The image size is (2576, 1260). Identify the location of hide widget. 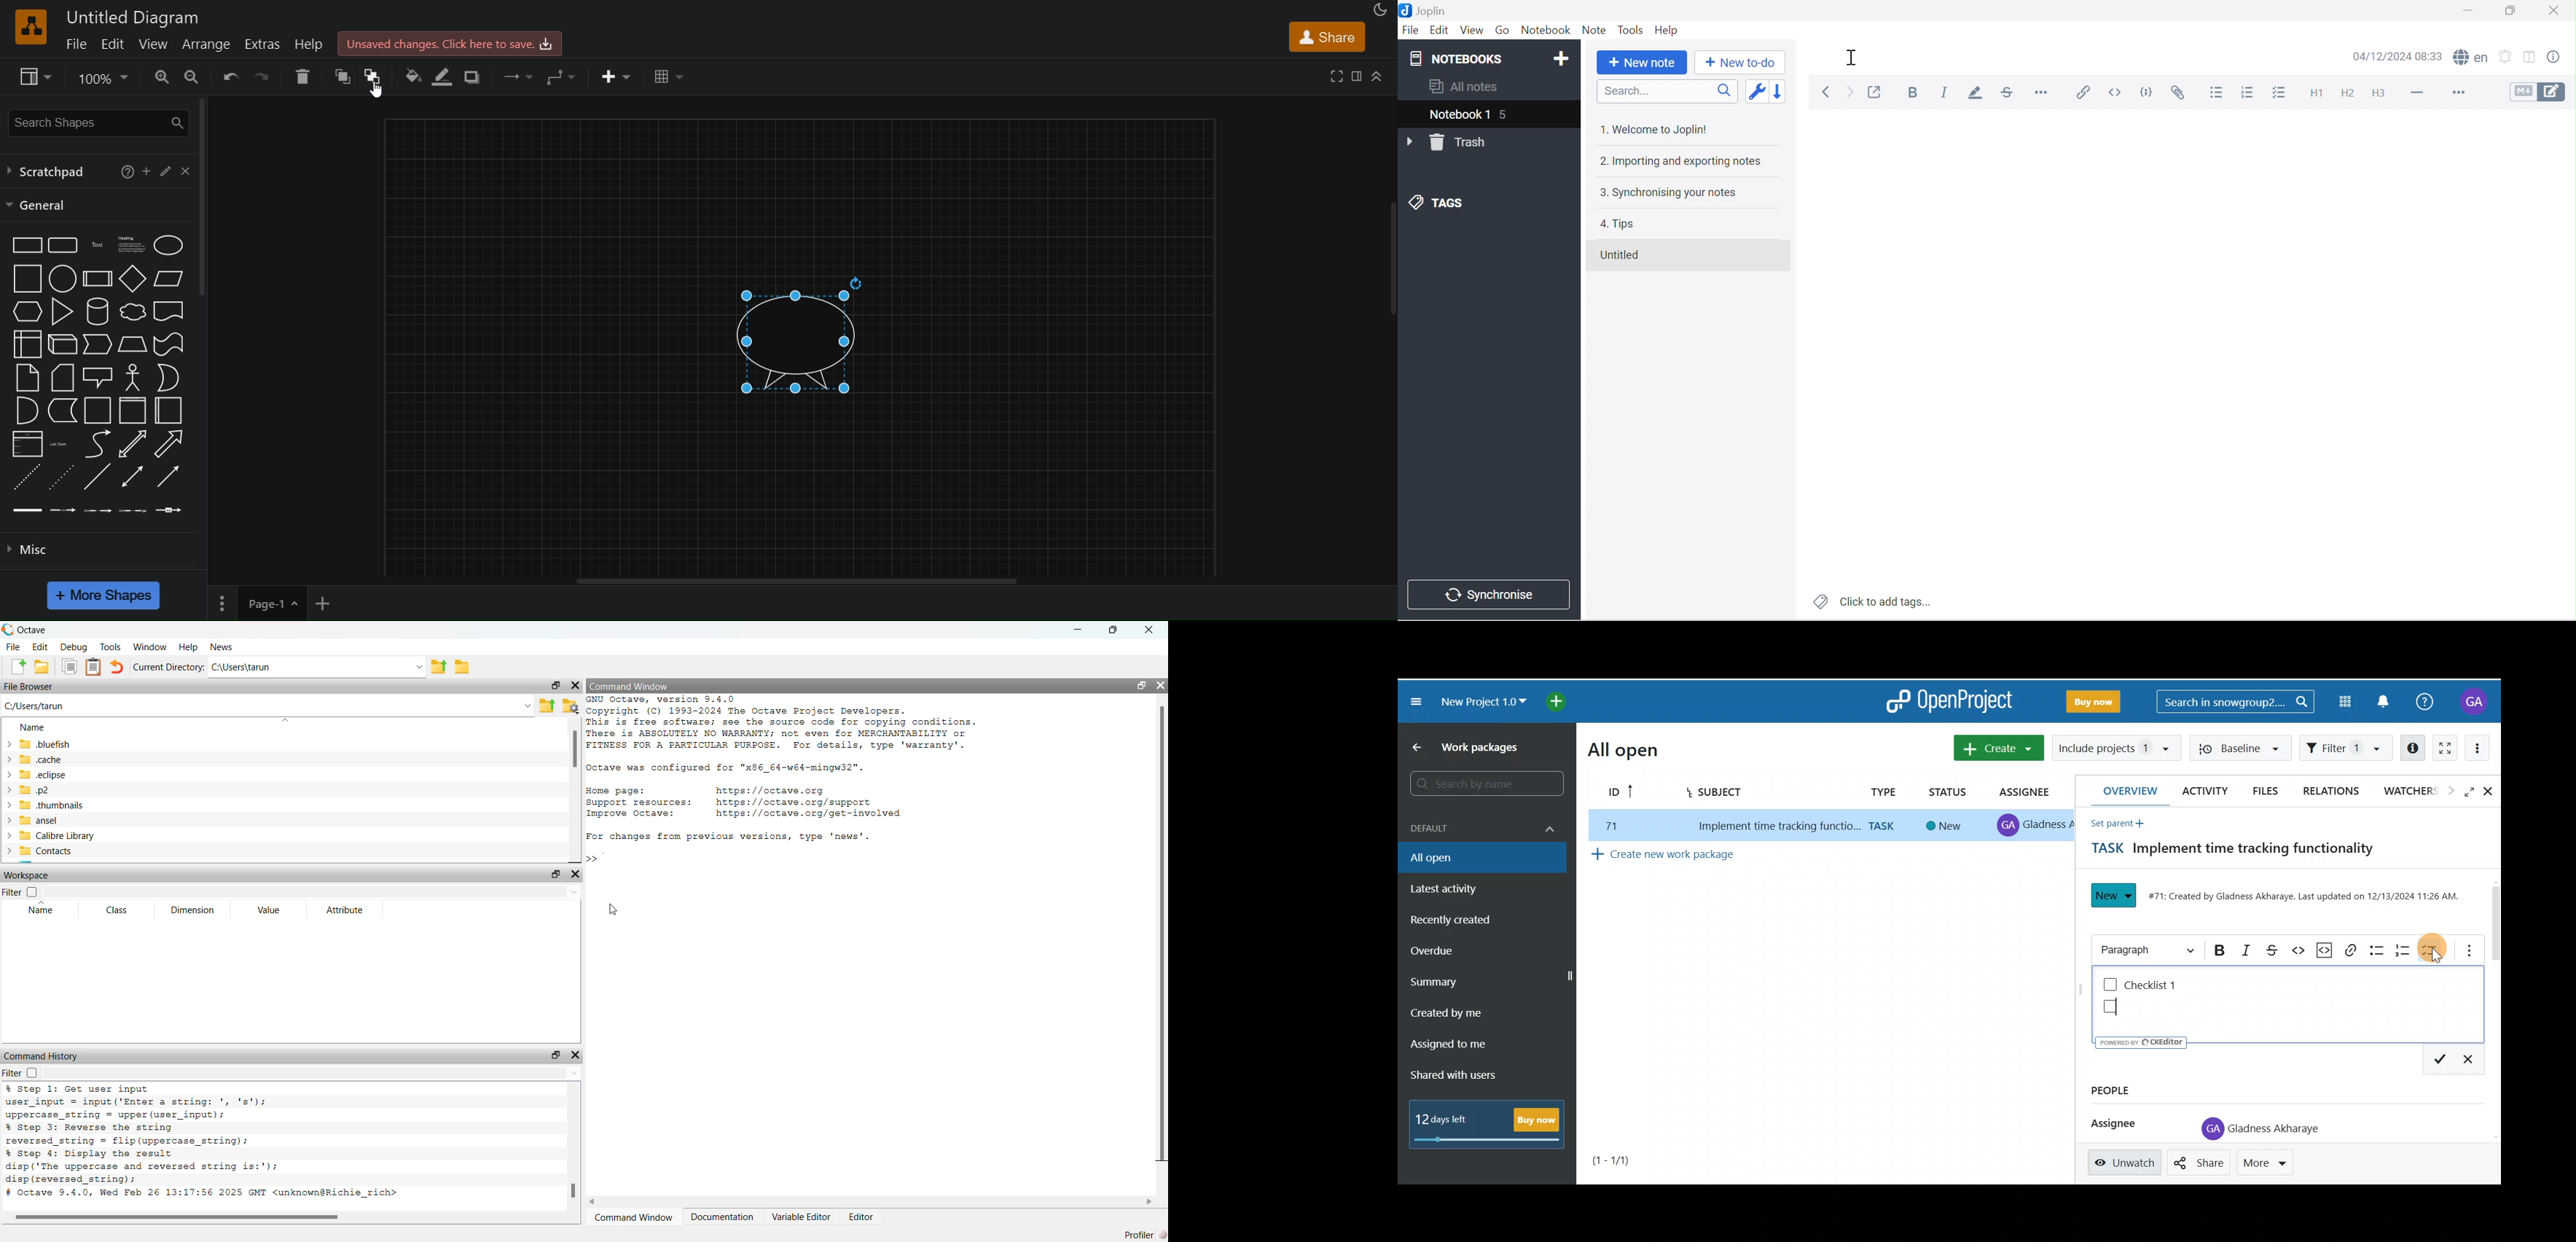
(1161, 684).